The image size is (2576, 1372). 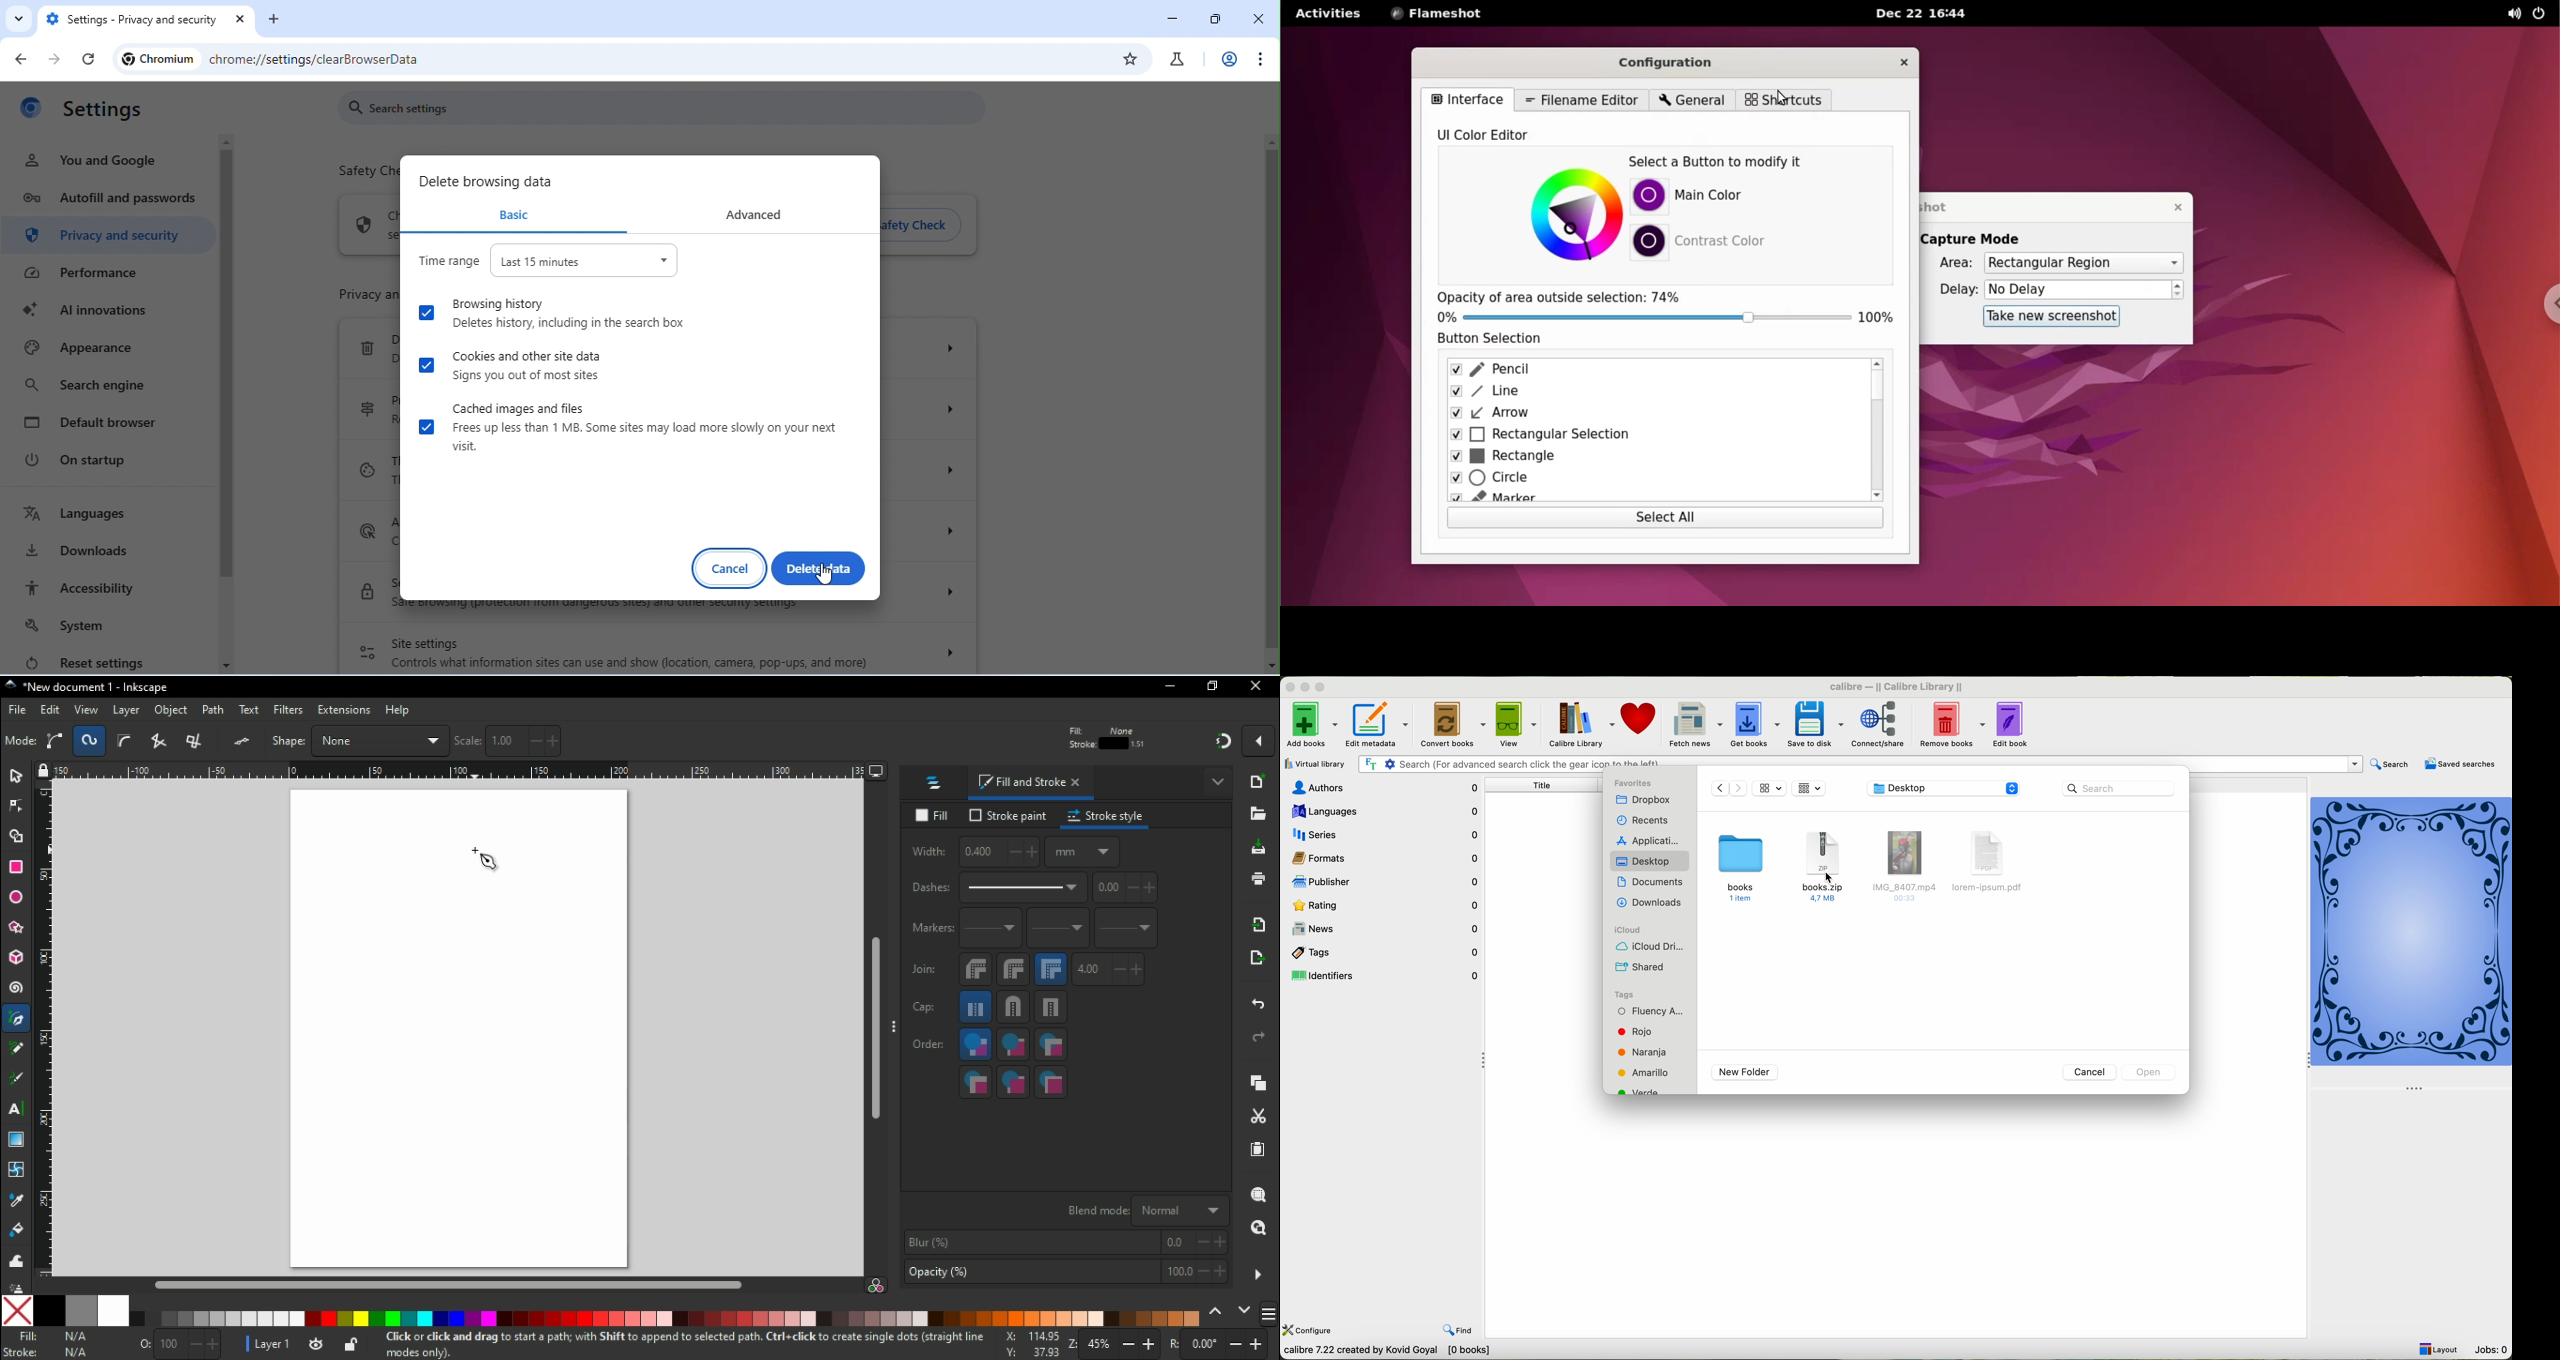 I want to click on copy, so click(x=1263, y=1085).